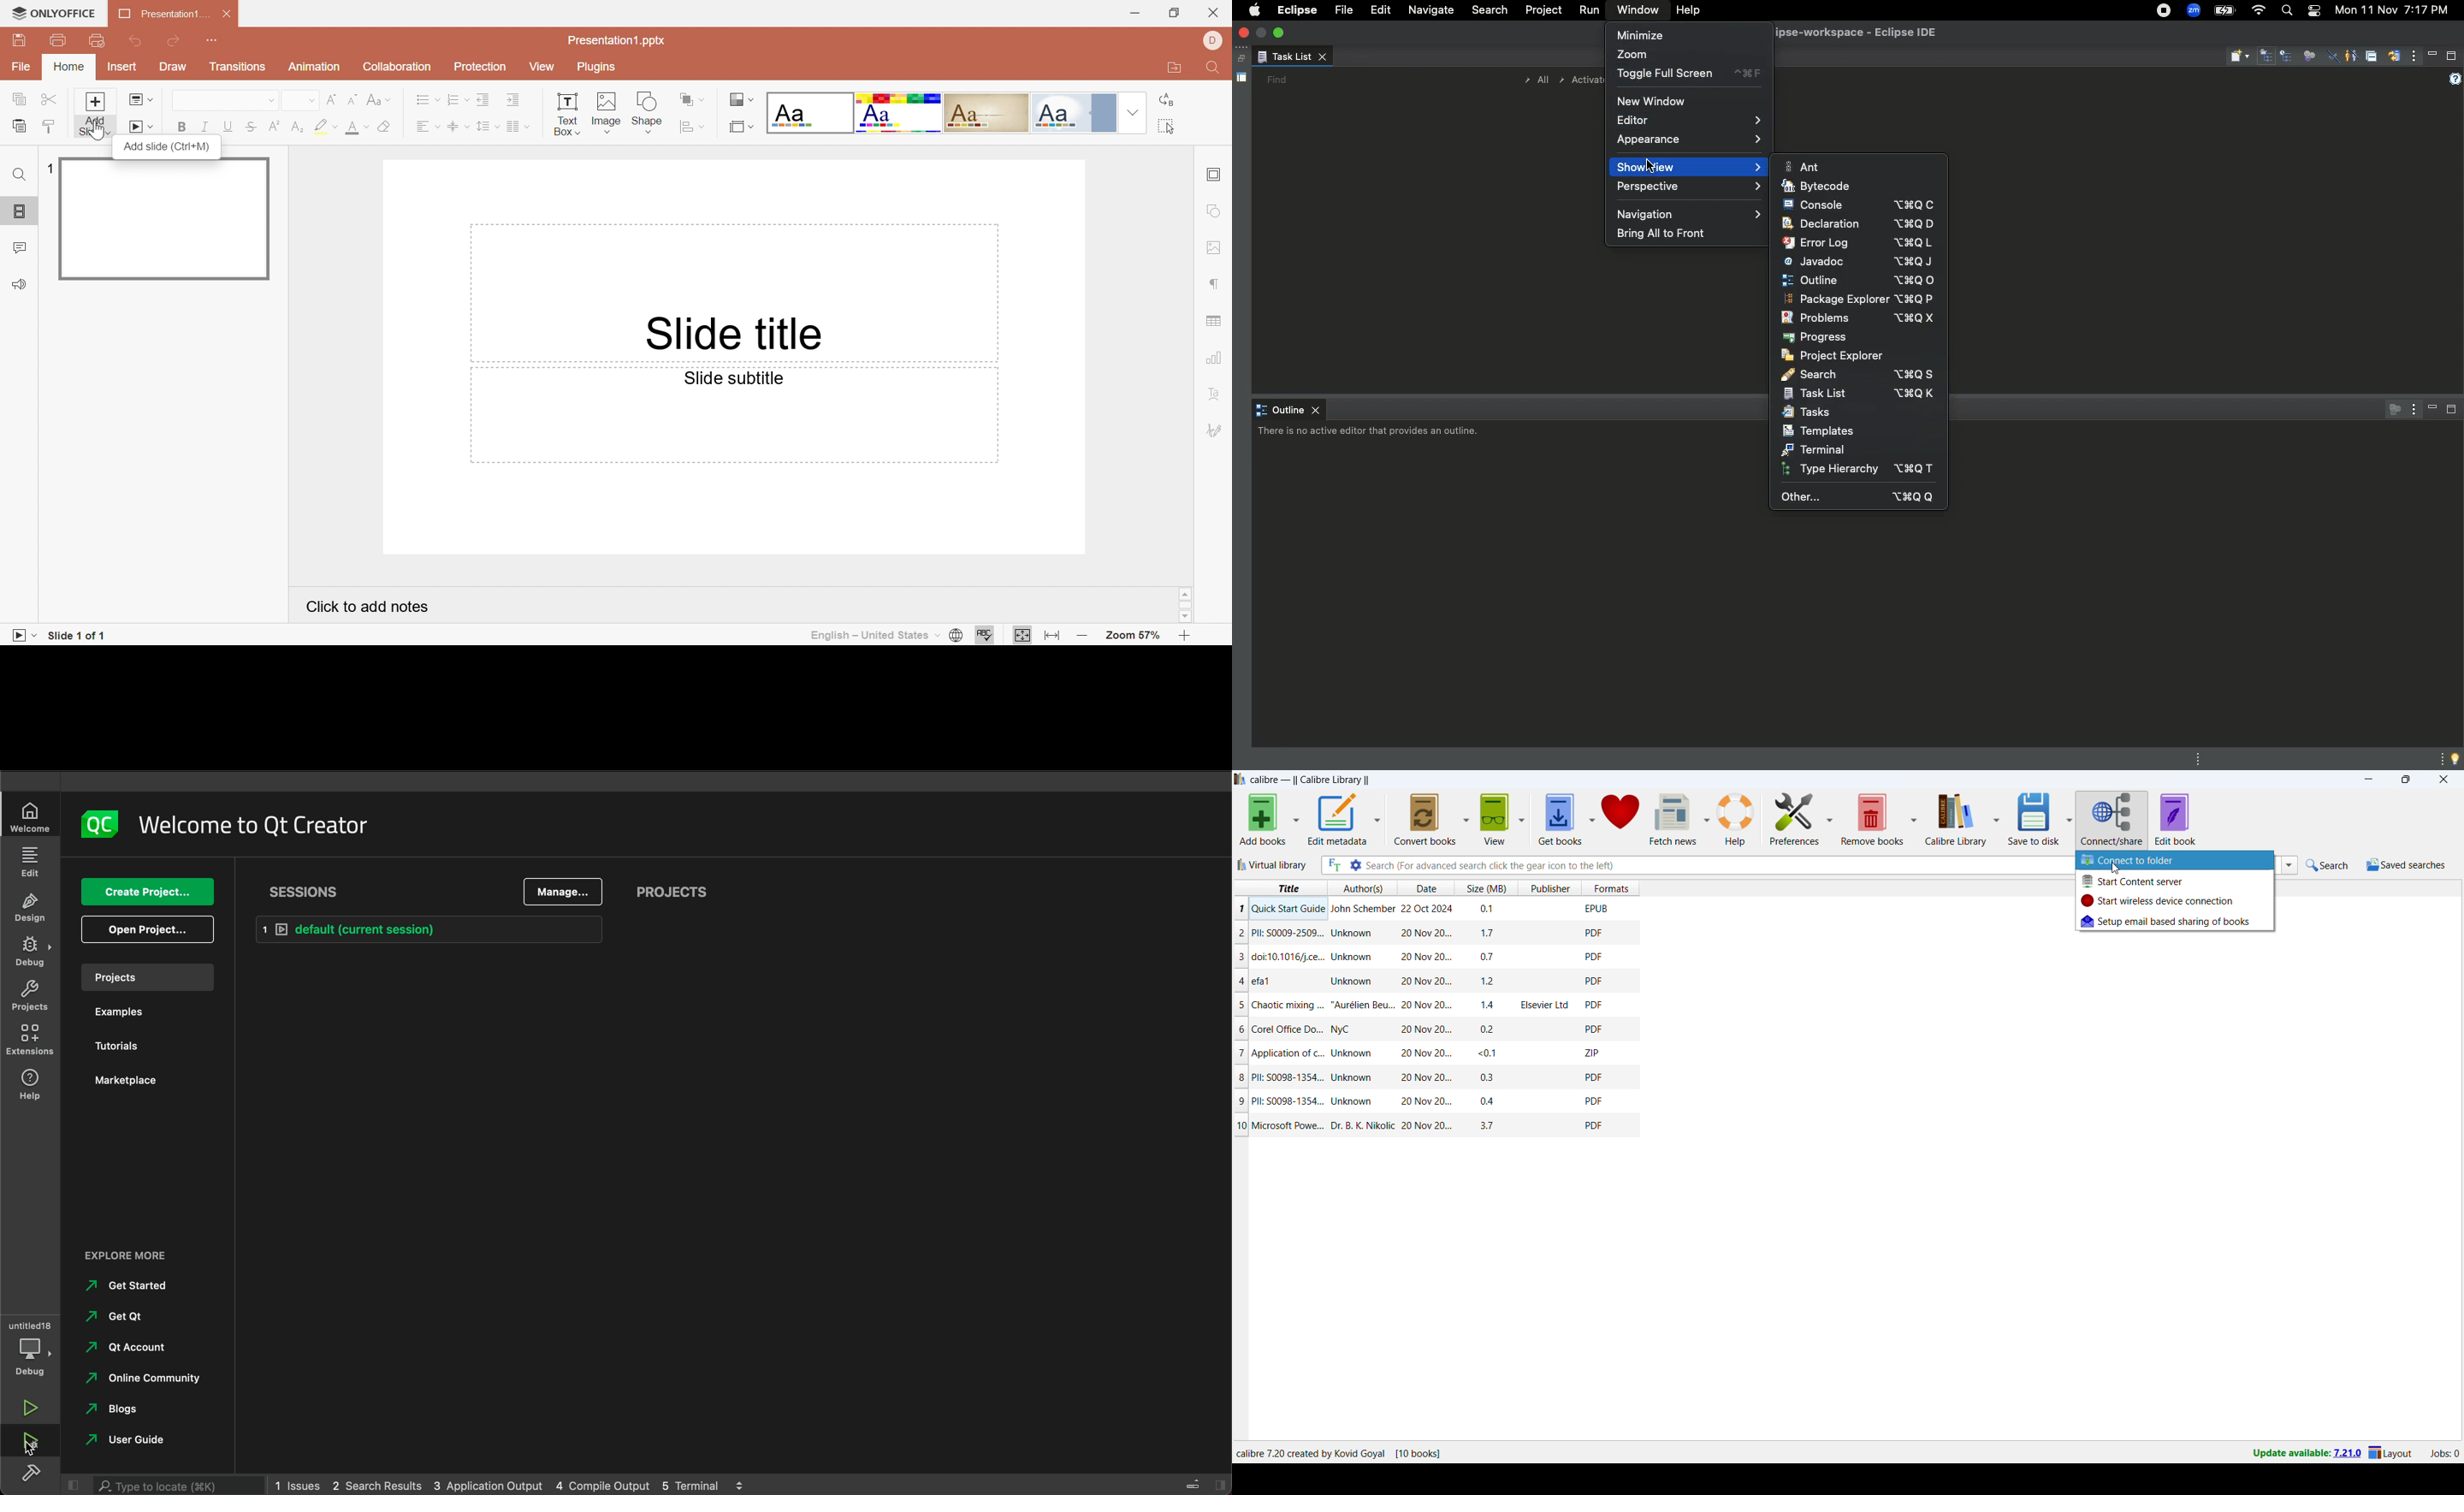 This screenshot has height=1512, width=2464. What do you see at coordinates (1548, 888) in the screenshot?
I see `sort by publisher` at bounding box center [1548, 888].